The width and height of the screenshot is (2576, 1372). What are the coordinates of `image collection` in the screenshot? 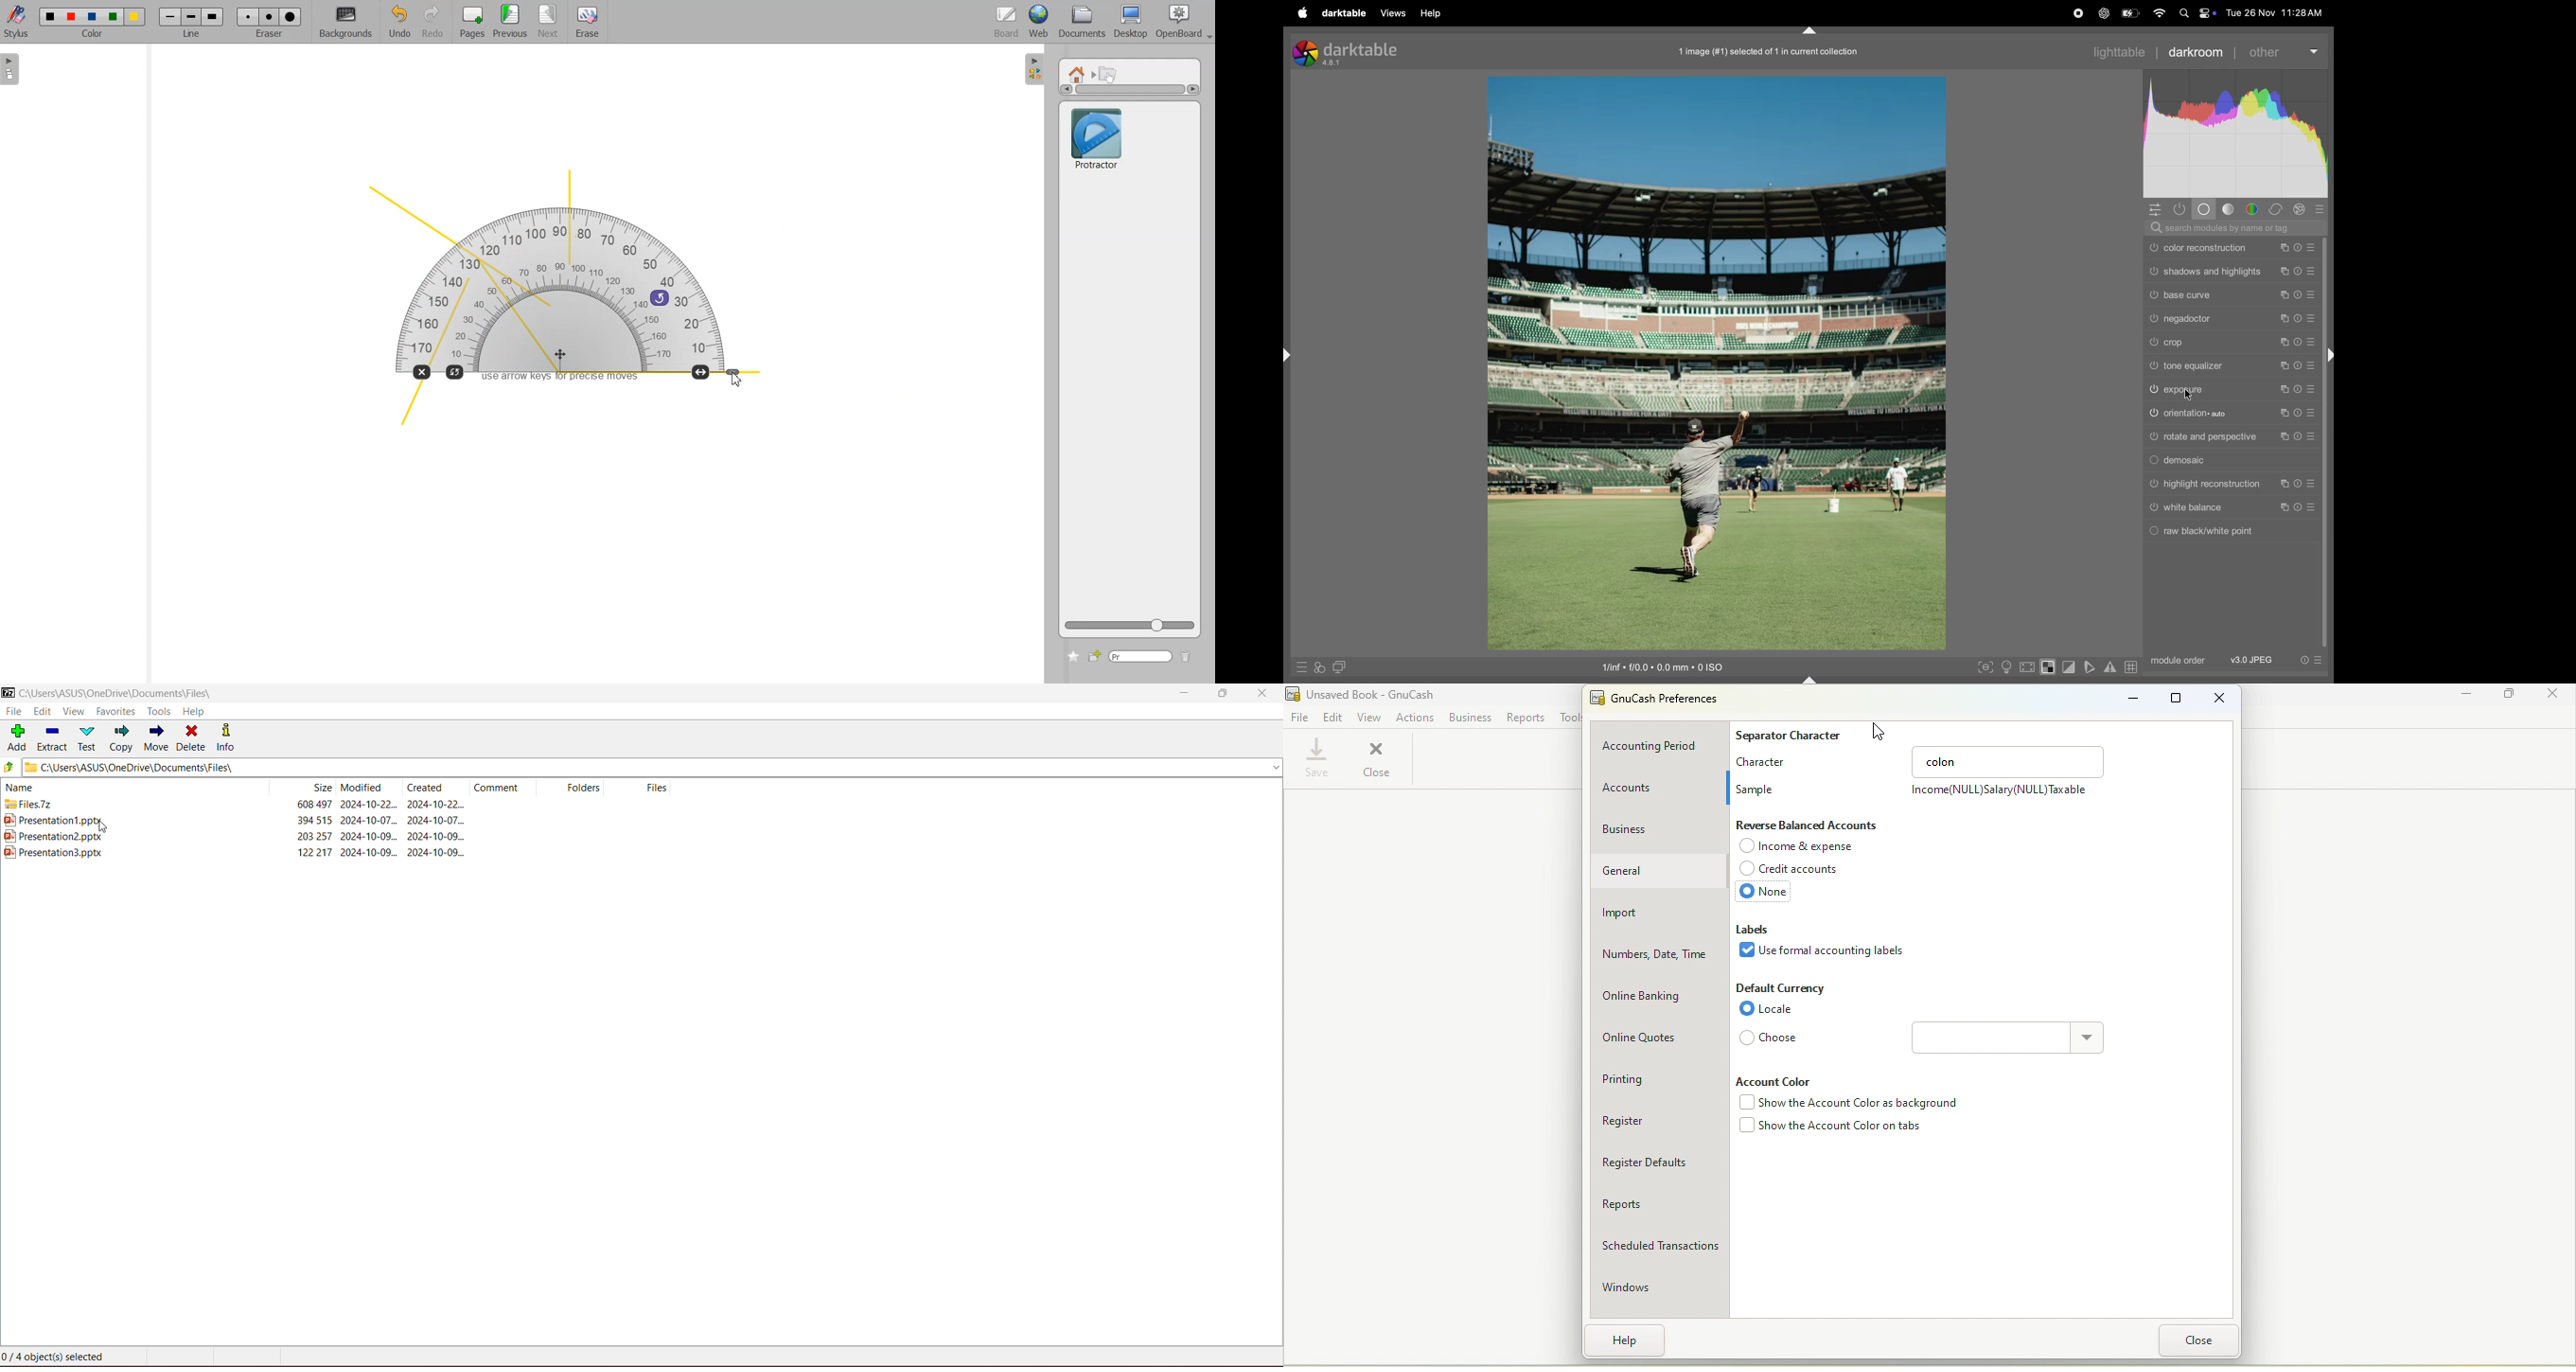 It's located at (1765, 49).